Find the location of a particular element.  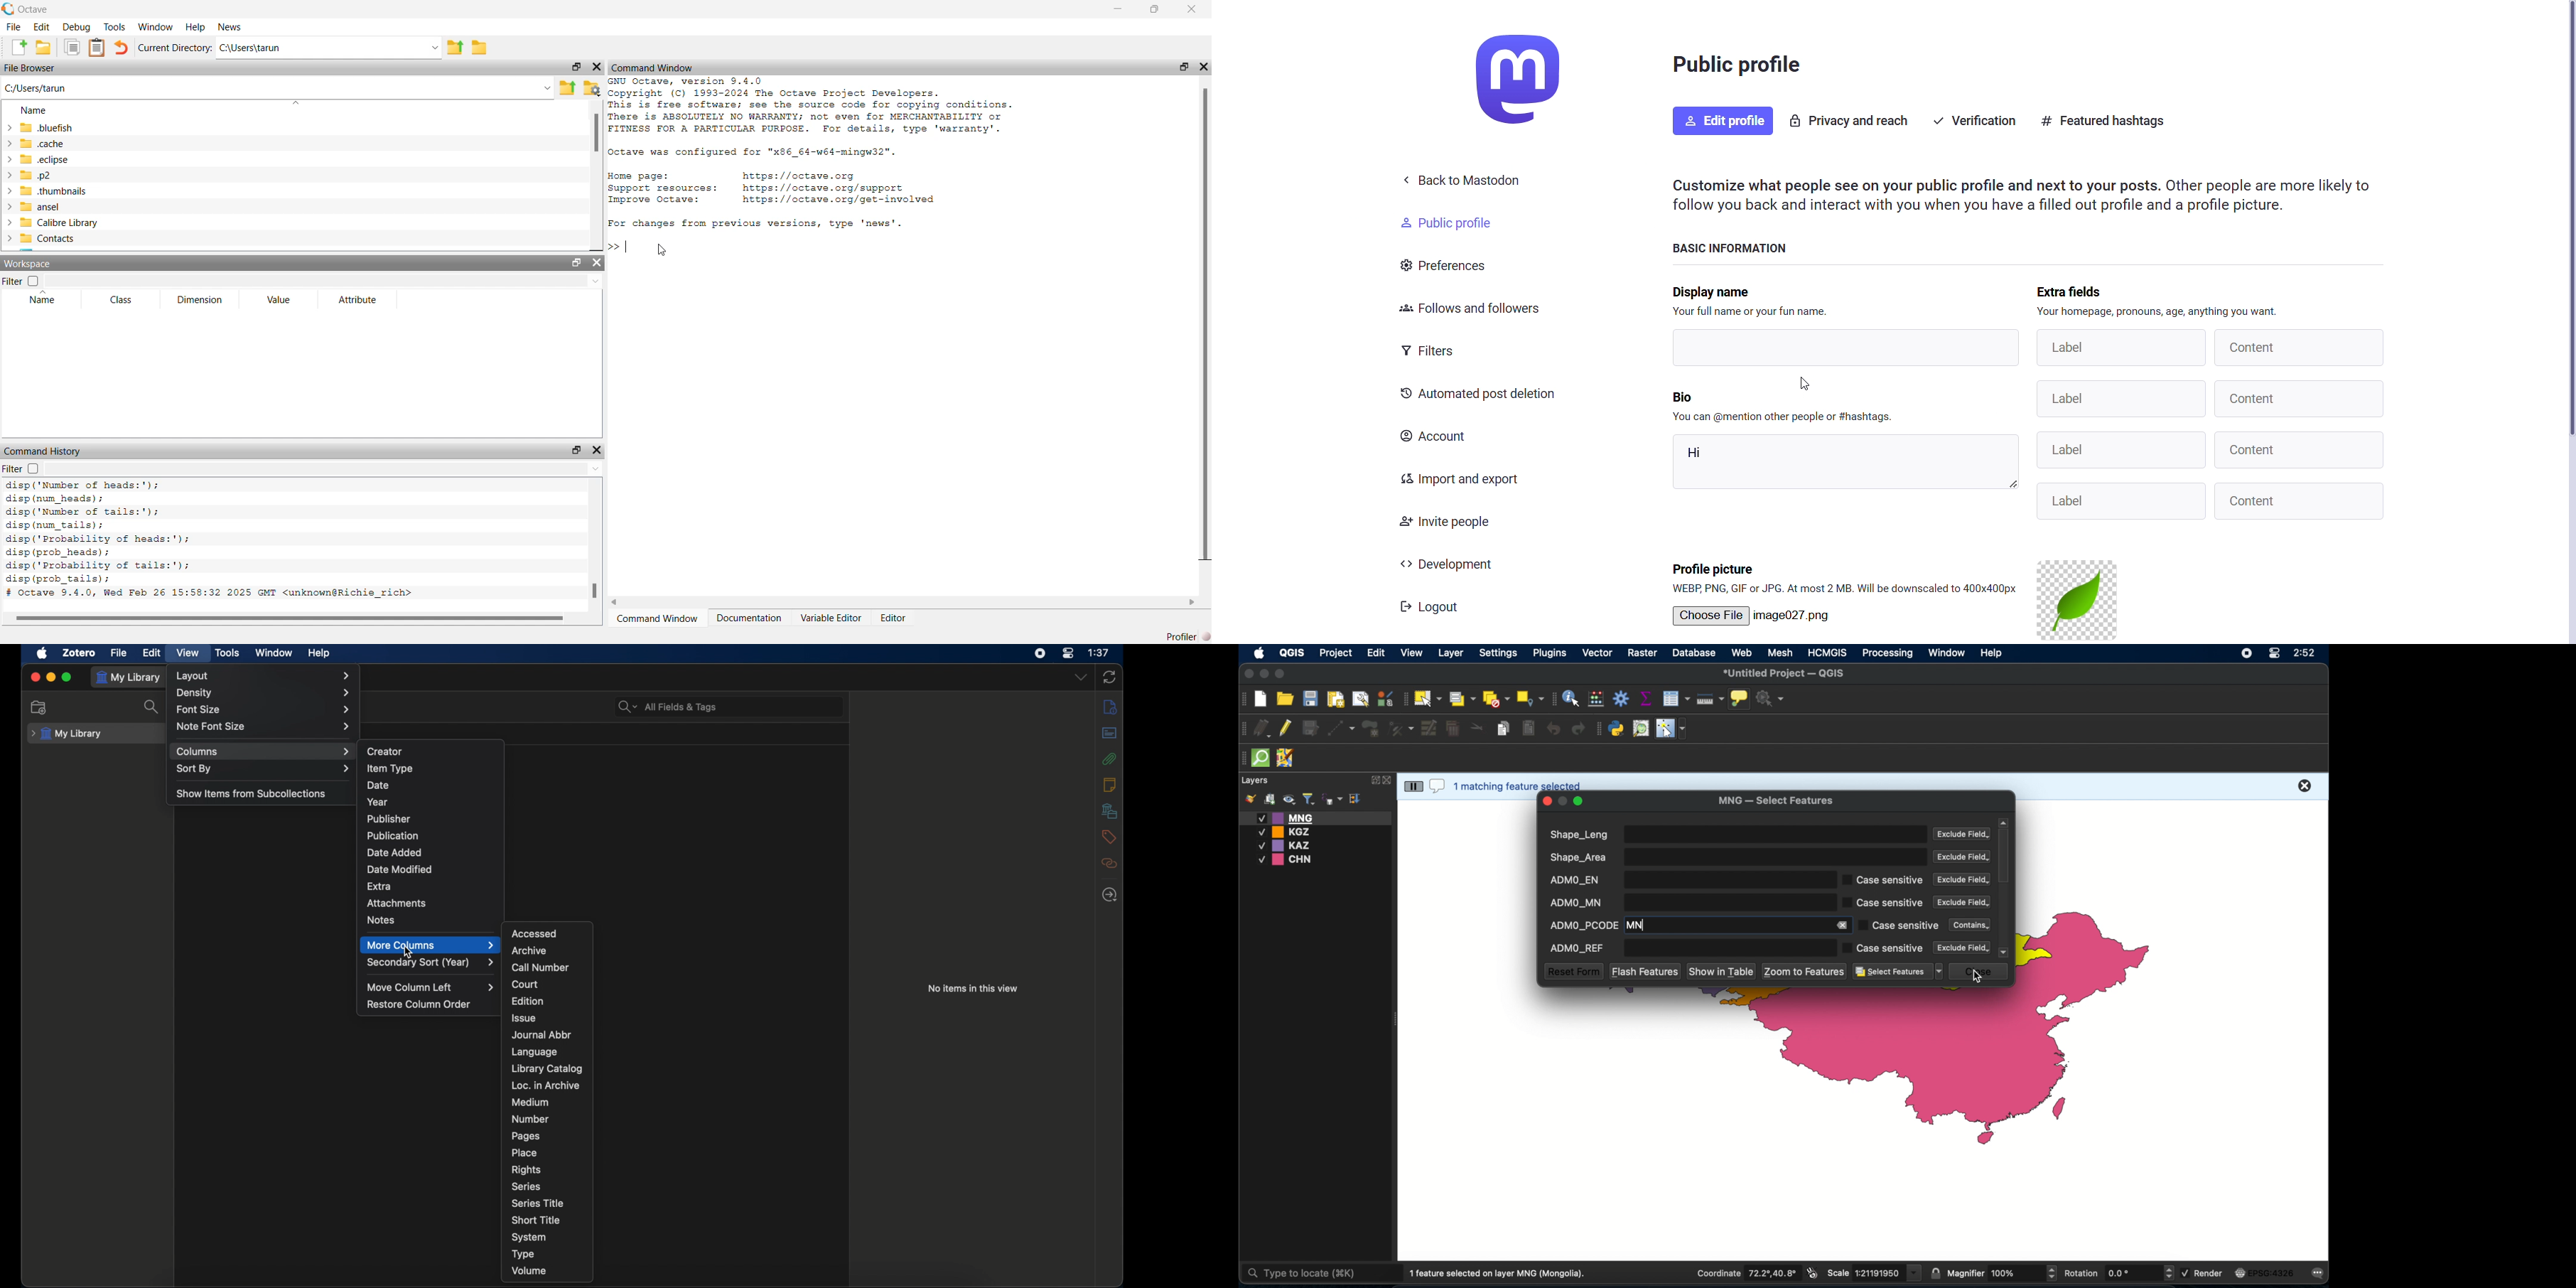

date modified is located at coordinates (401, 869).